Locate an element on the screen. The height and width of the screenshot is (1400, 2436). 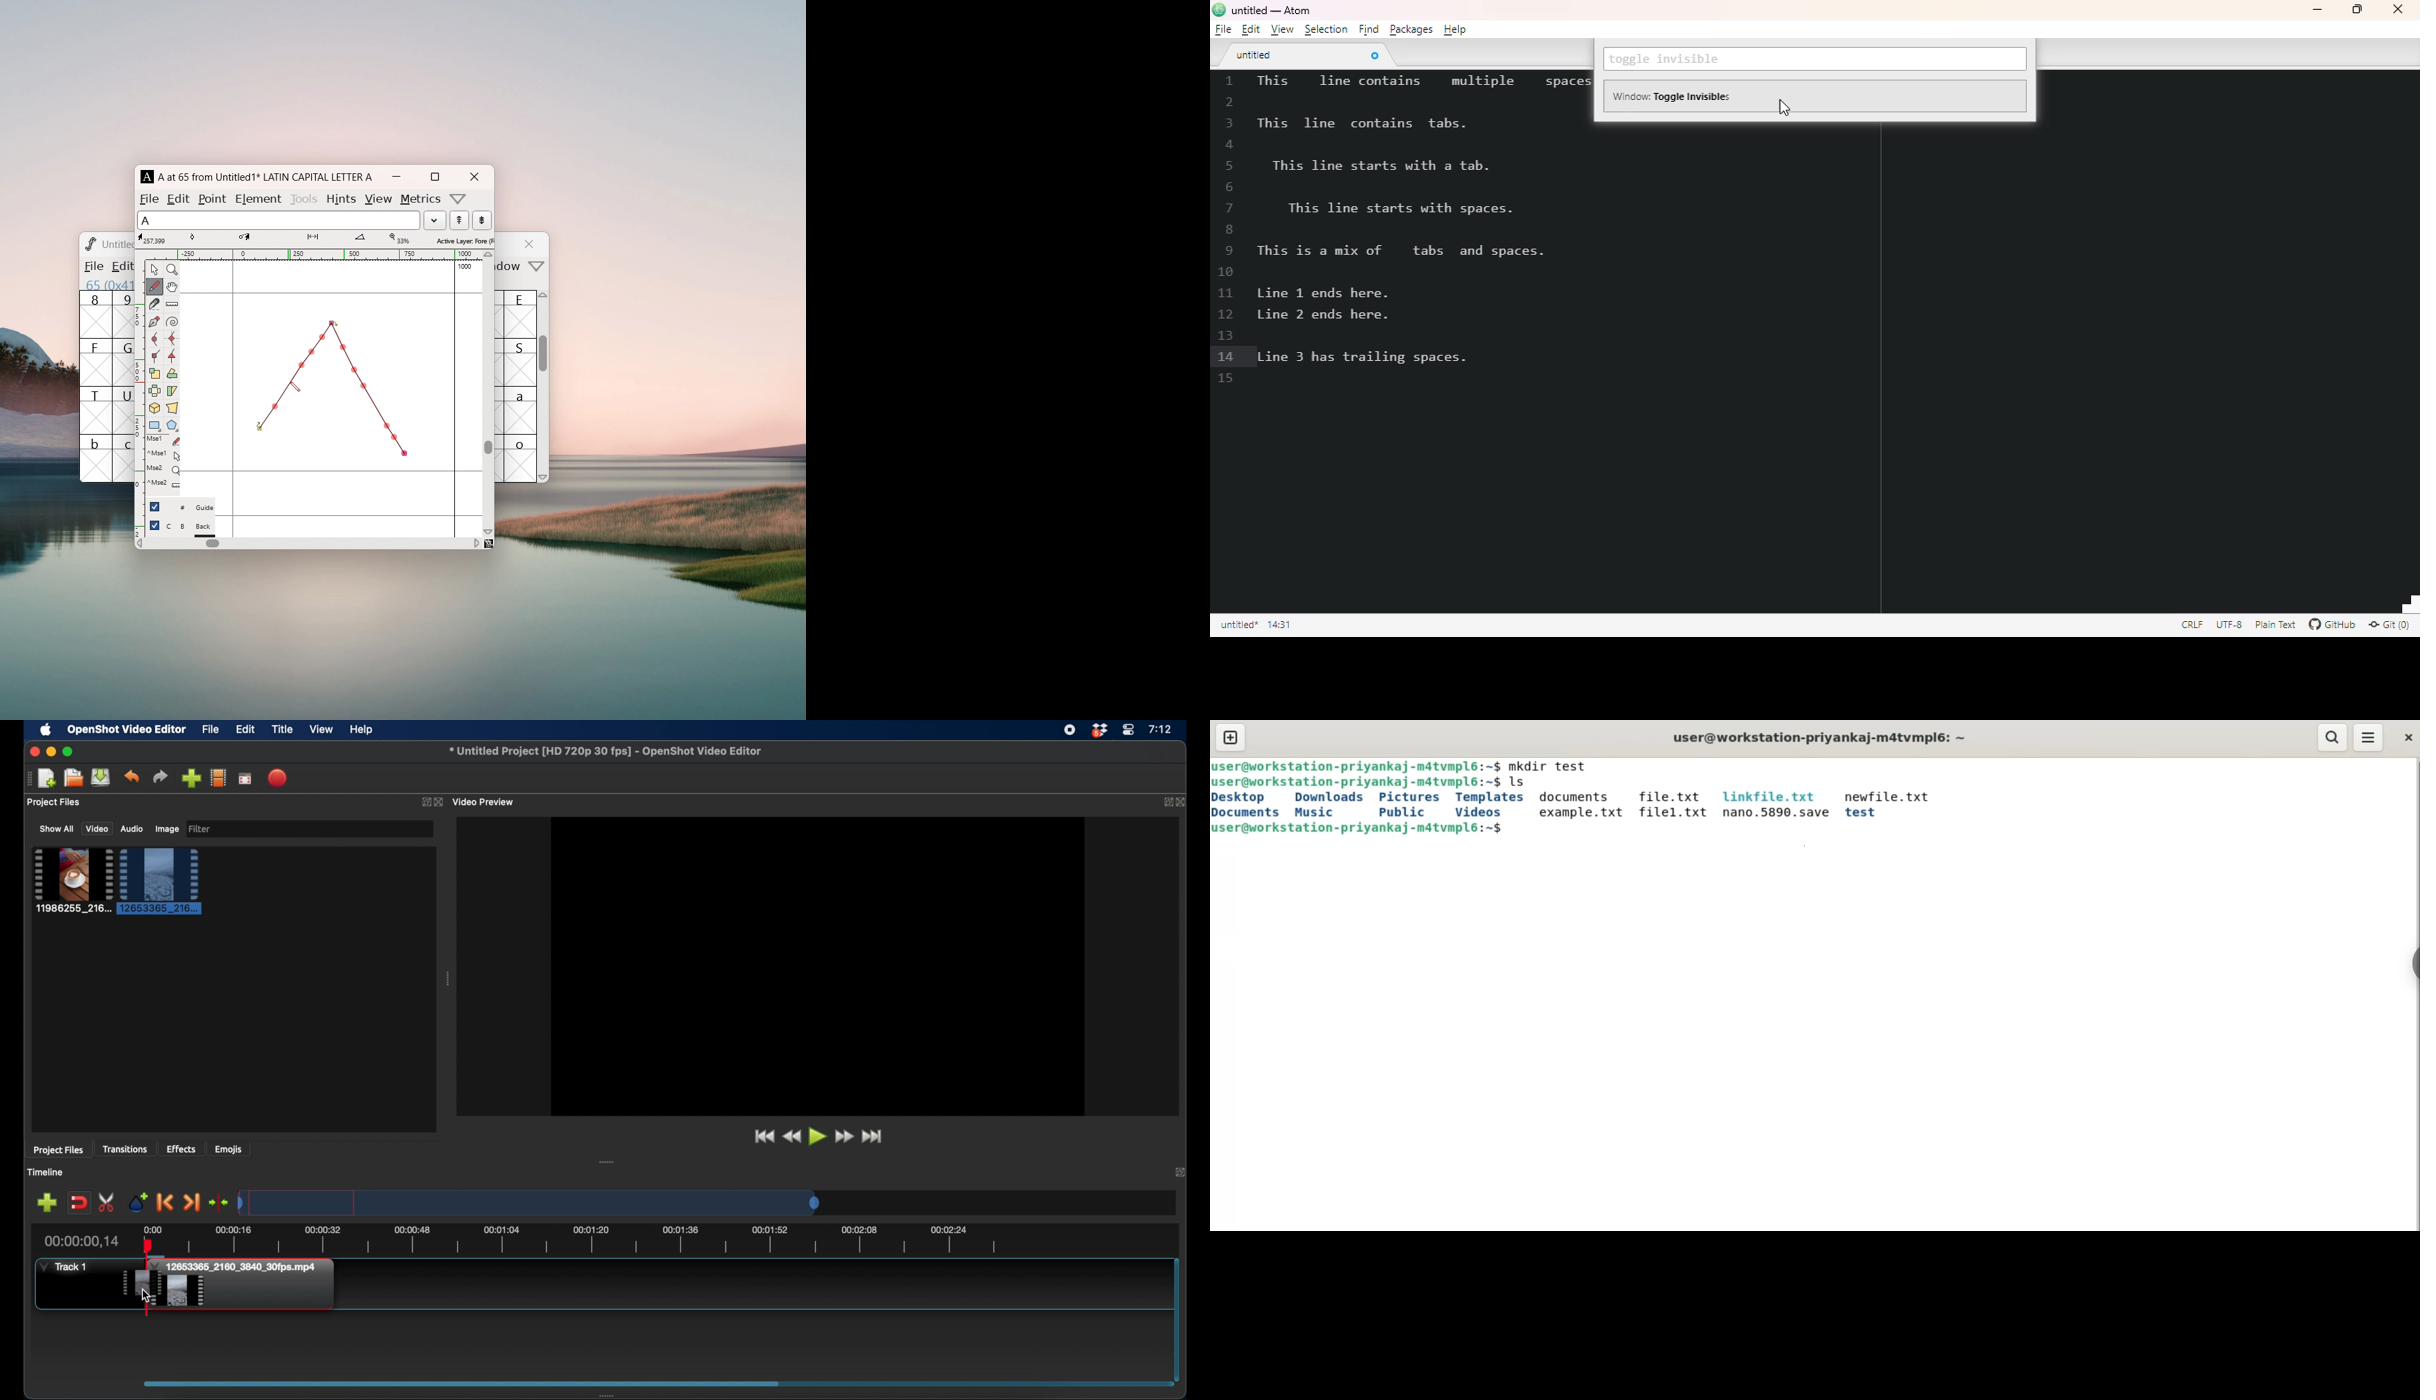
close is located at coordinates (474, 177).